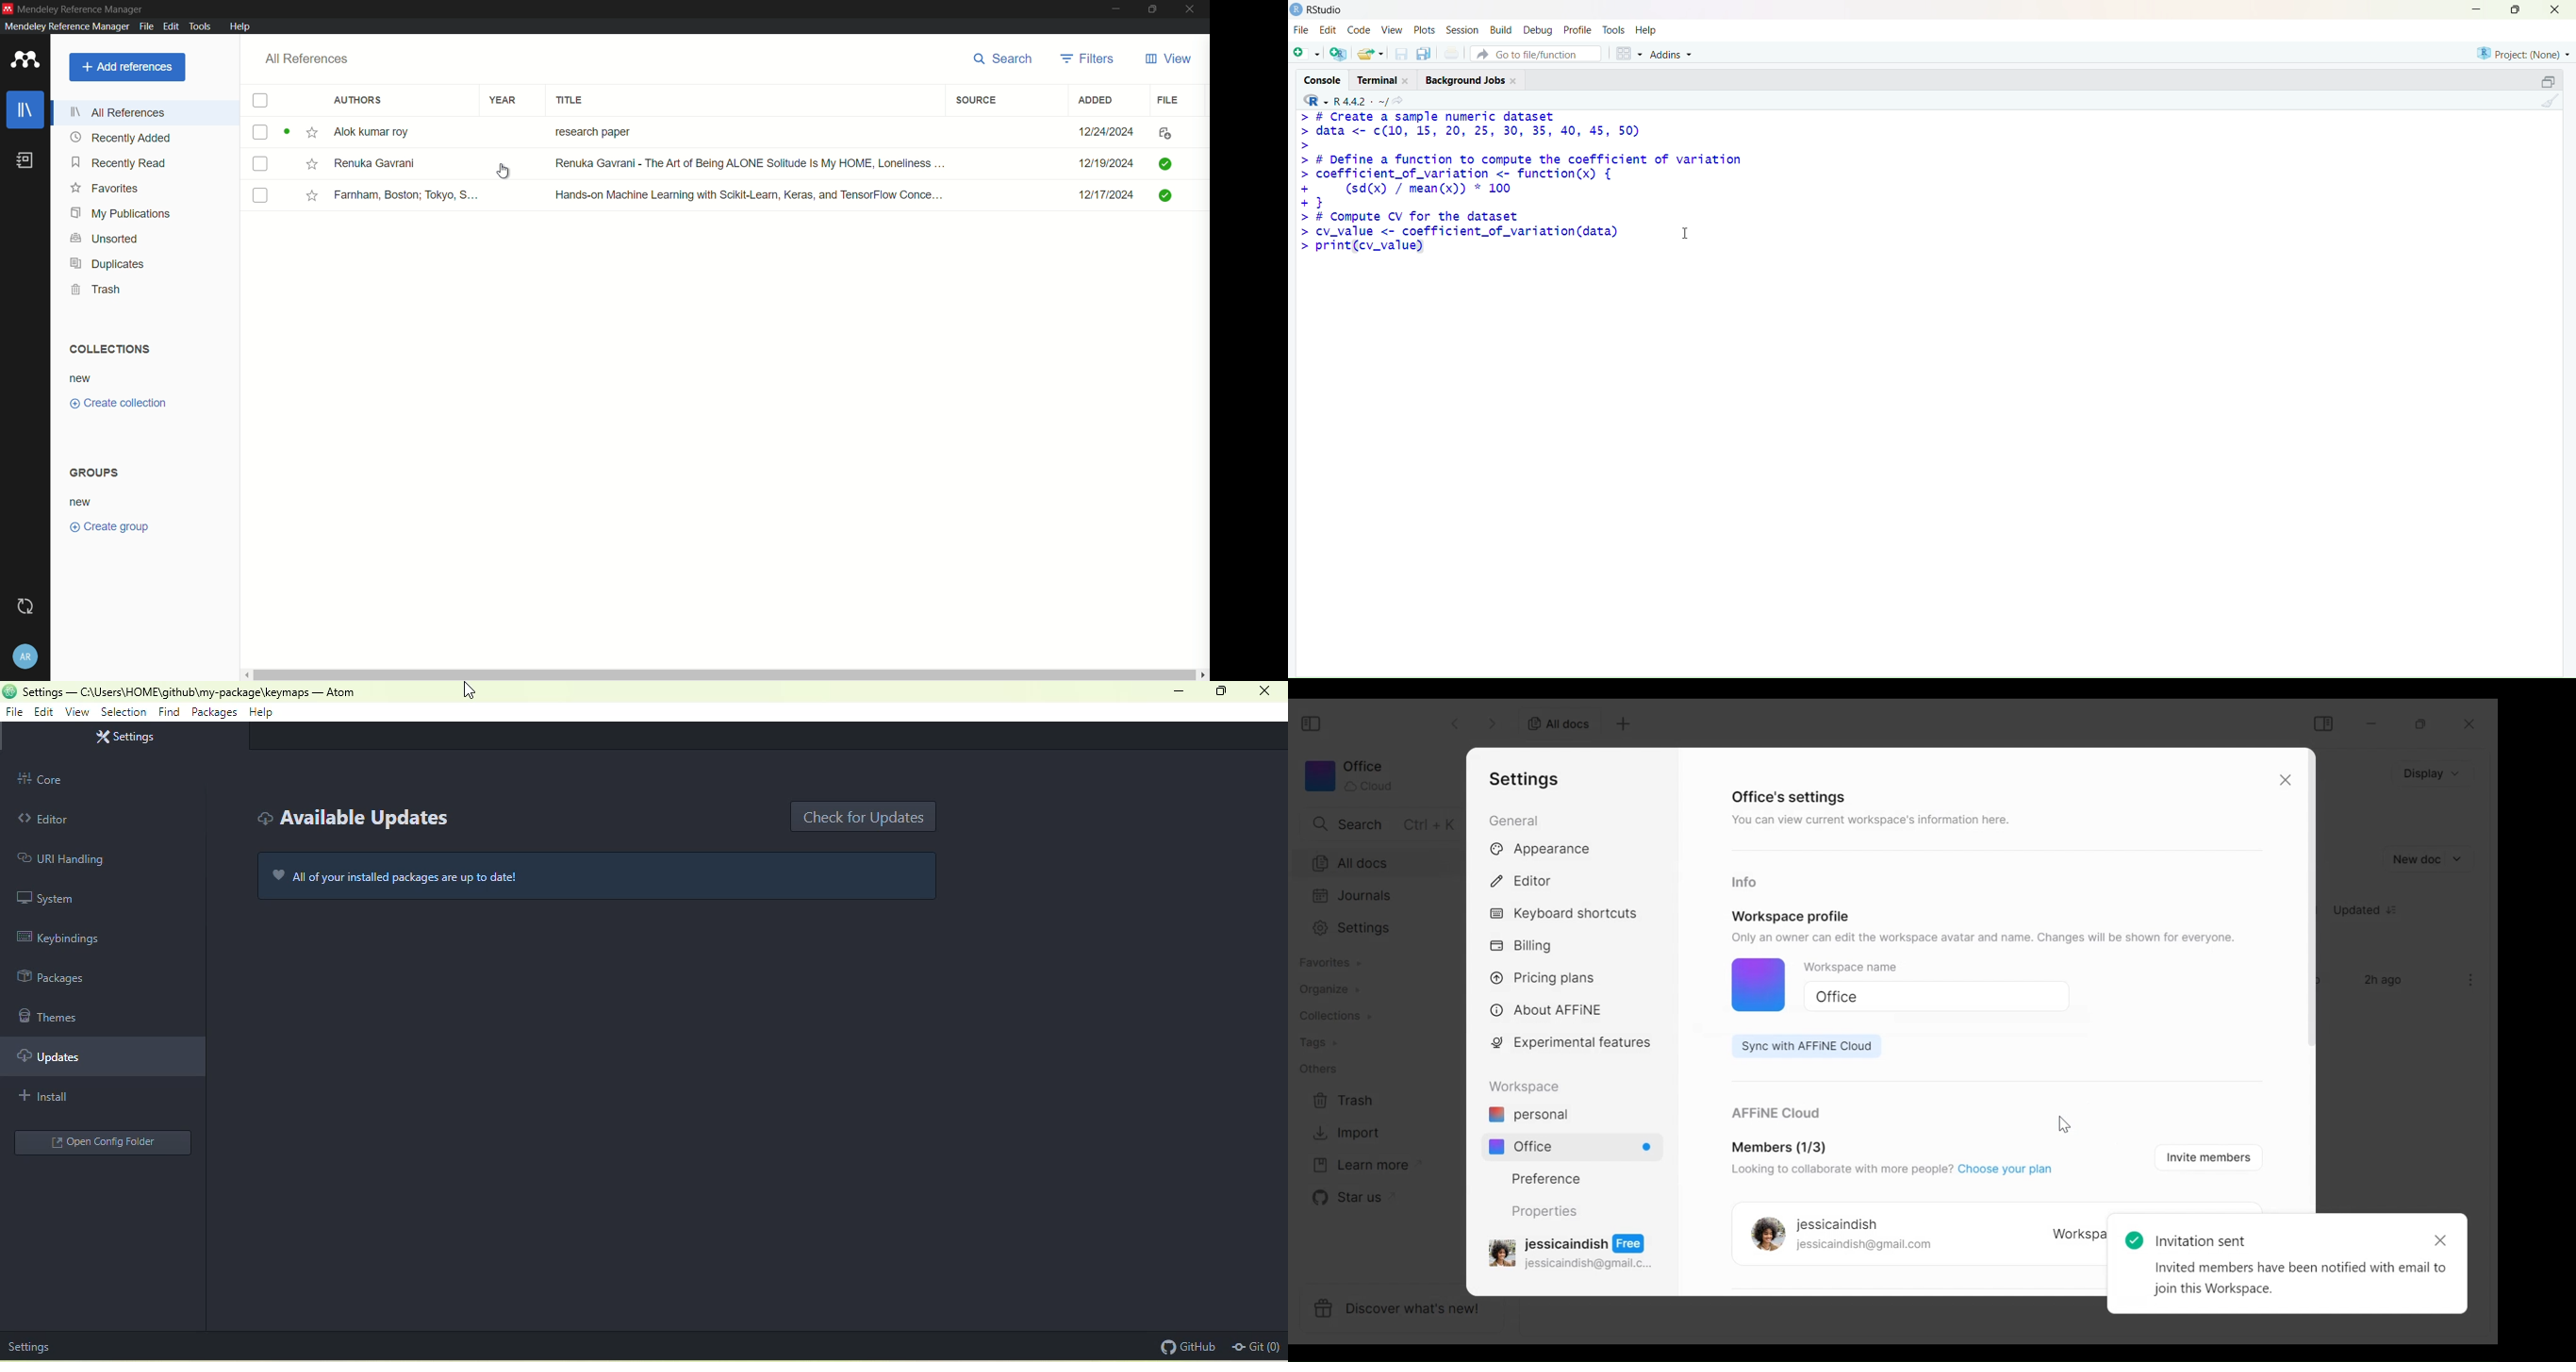  I want to click on open in separate window , so click(2548, 81).